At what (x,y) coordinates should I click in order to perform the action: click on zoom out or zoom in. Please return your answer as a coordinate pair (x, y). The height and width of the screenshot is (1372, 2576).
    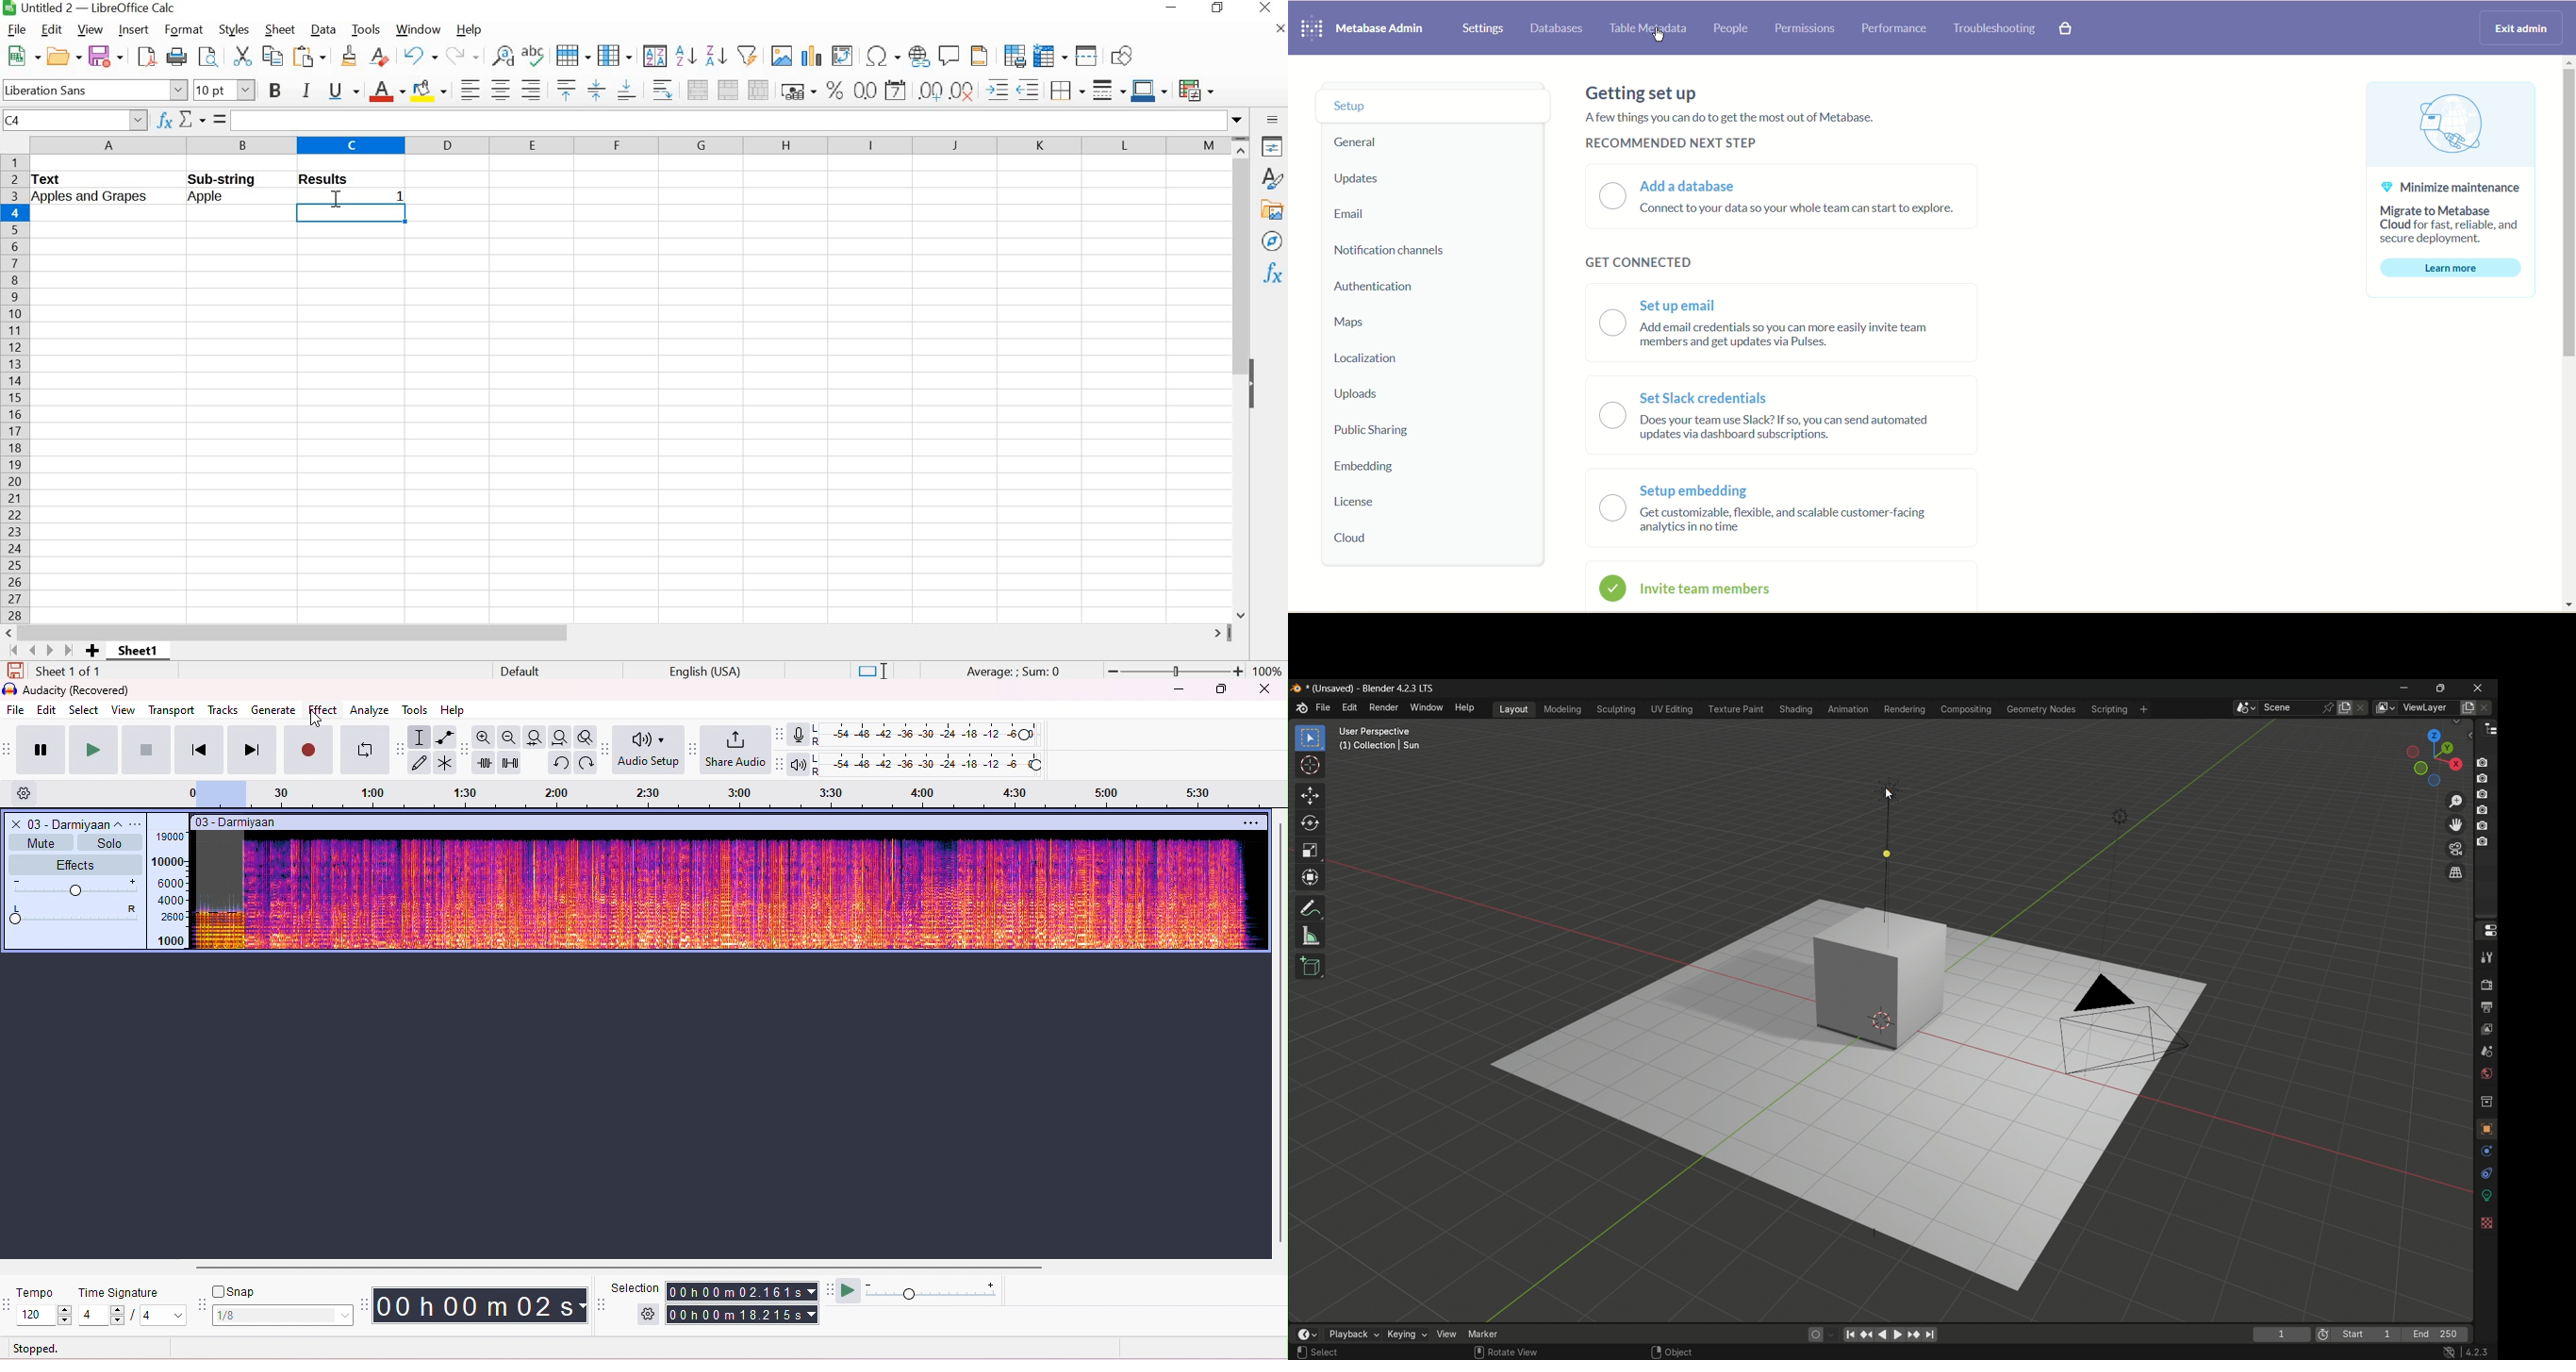
    Looking at the image, I should click on (1175, 670).